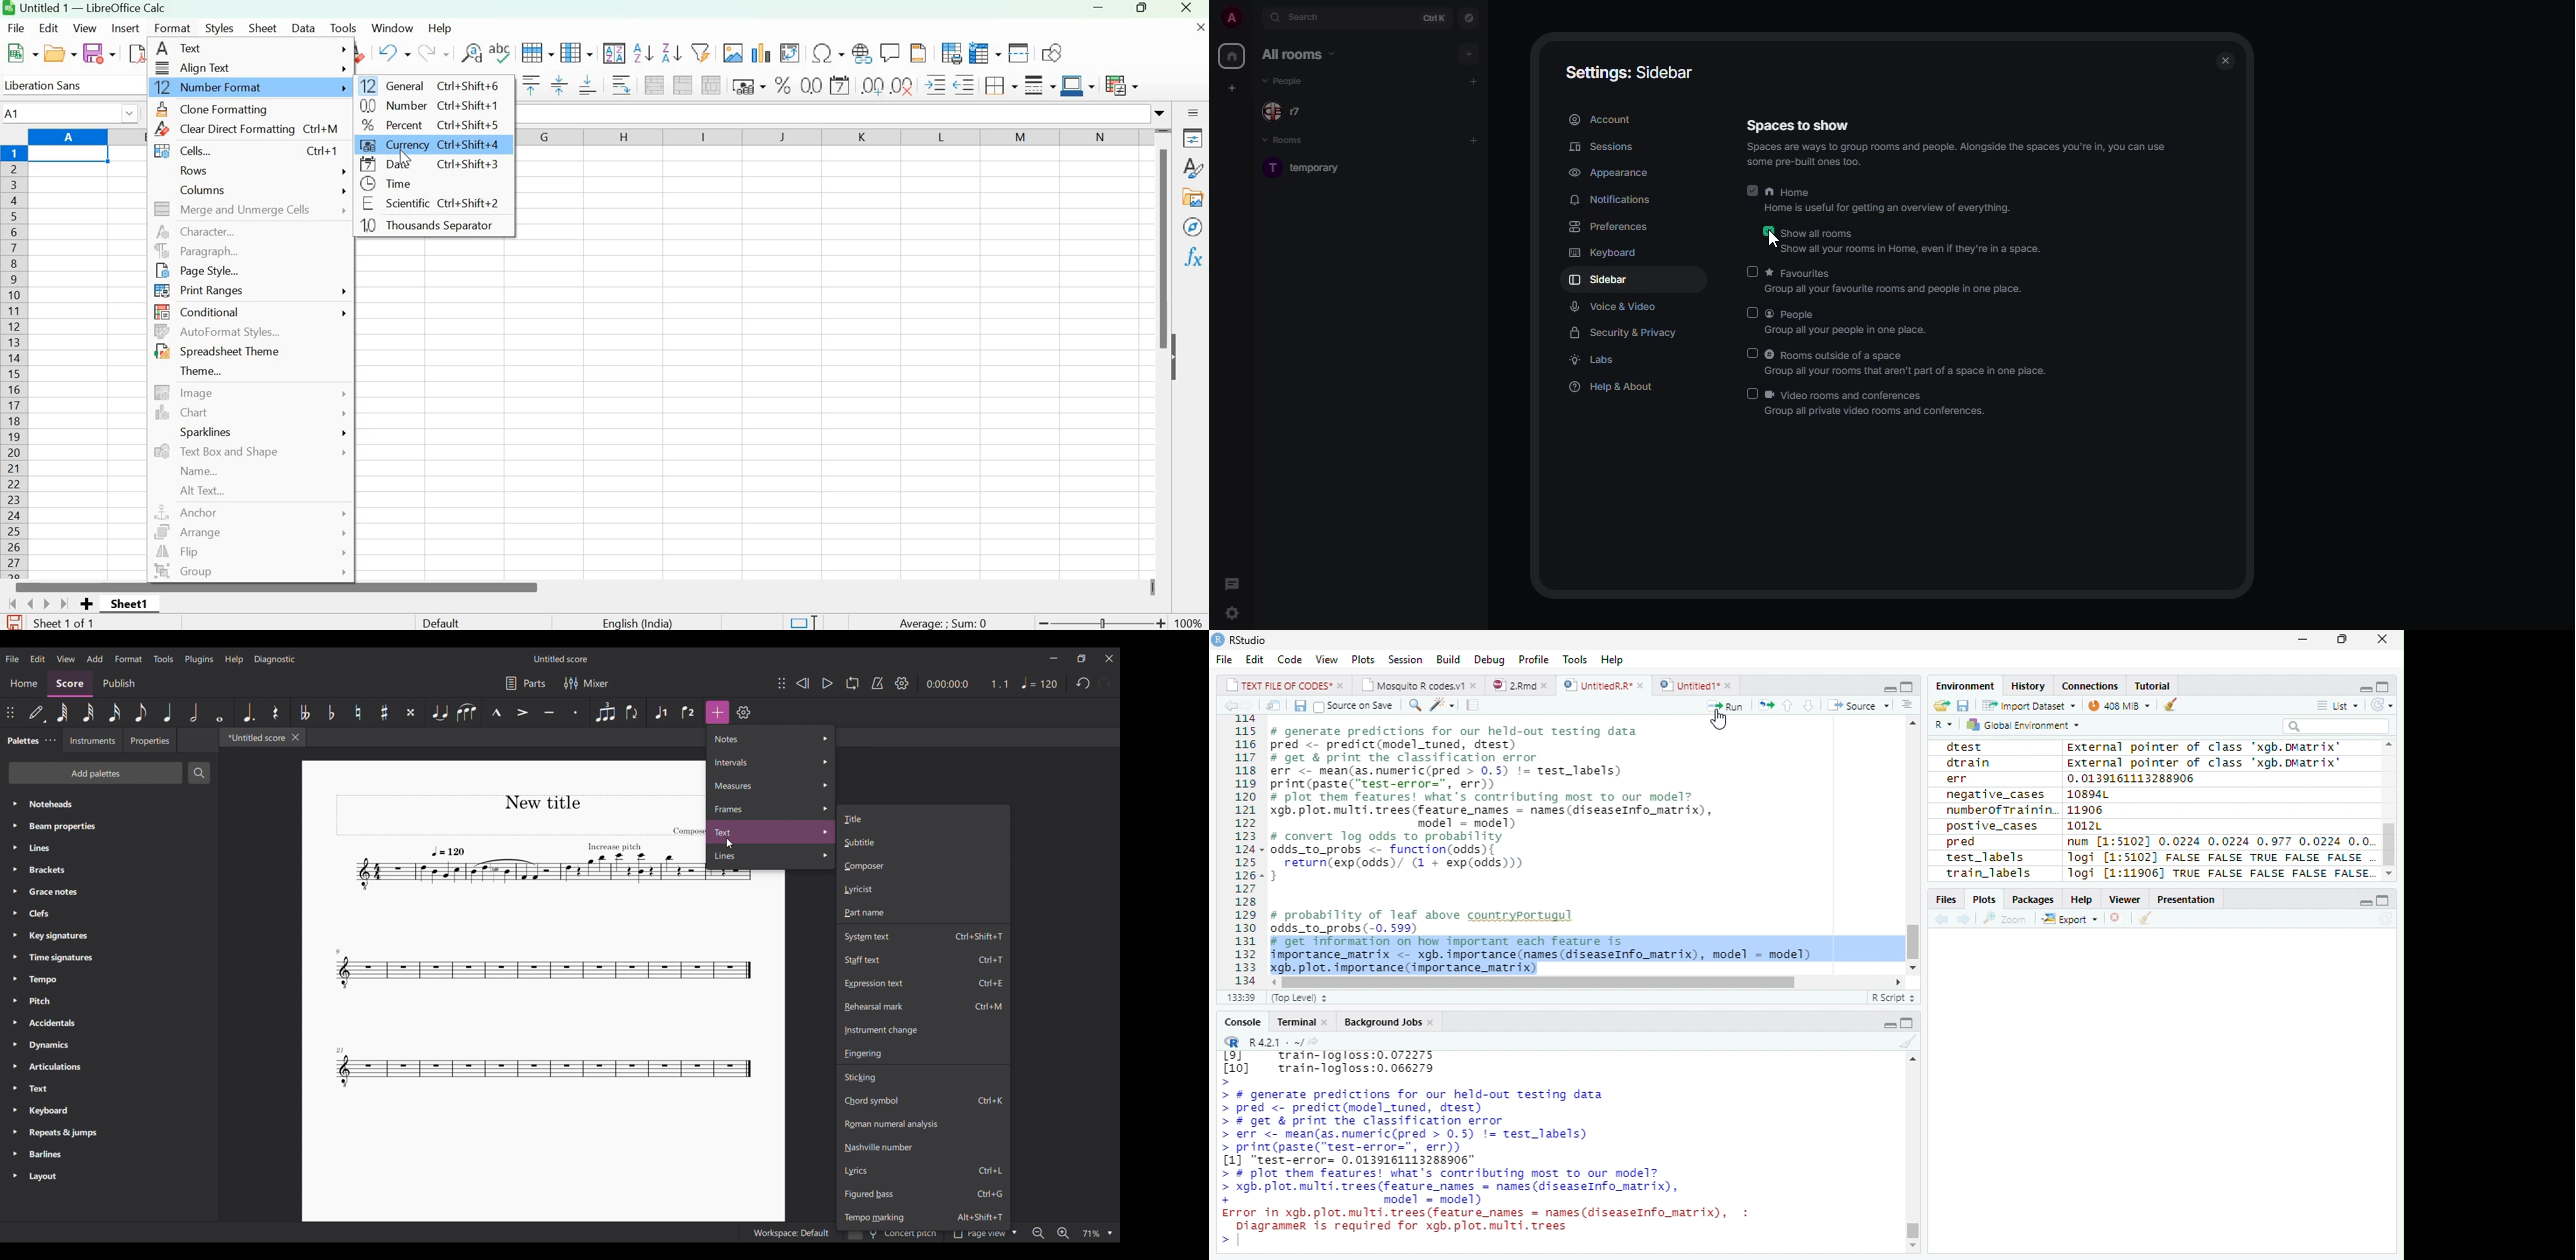  What do you see at coordinates (1326, 660) in the screenshot?
I see `View` at bounding box center [1326, 660].